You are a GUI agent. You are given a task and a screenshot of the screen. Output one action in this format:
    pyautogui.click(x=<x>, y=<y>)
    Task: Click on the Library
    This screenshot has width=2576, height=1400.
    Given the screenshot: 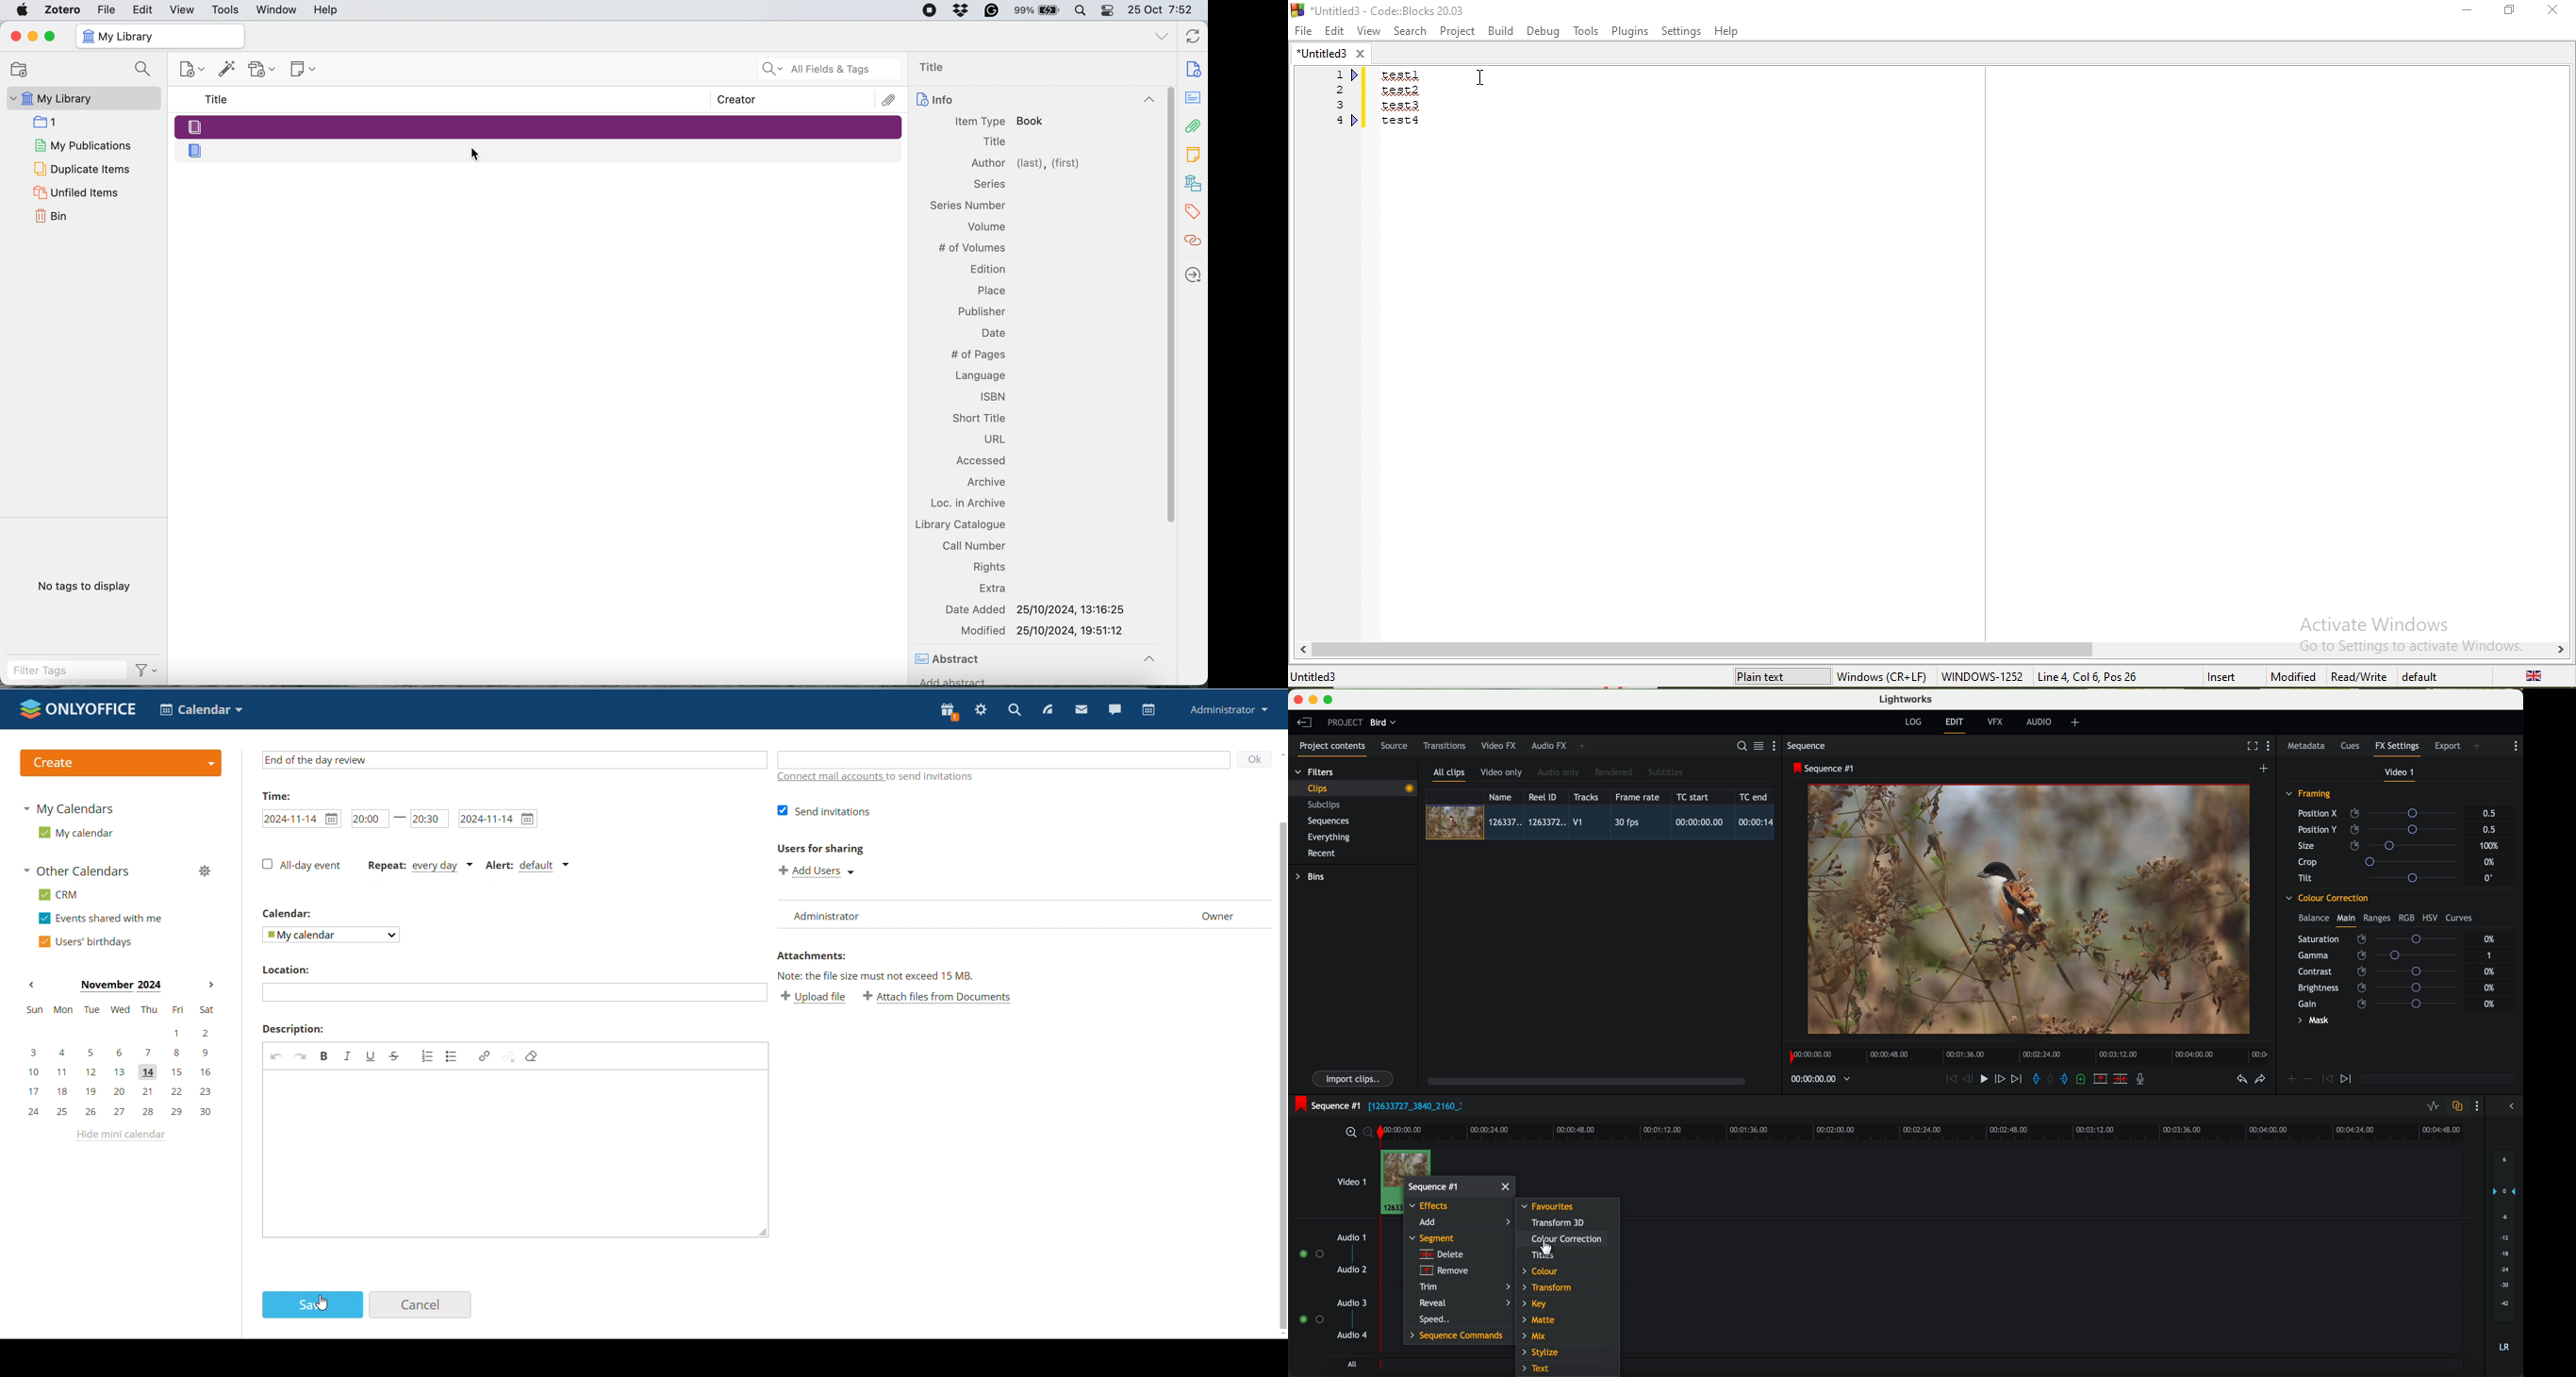 What is the action you would take?
    pyautogui.click(x=1195, y=183)
    